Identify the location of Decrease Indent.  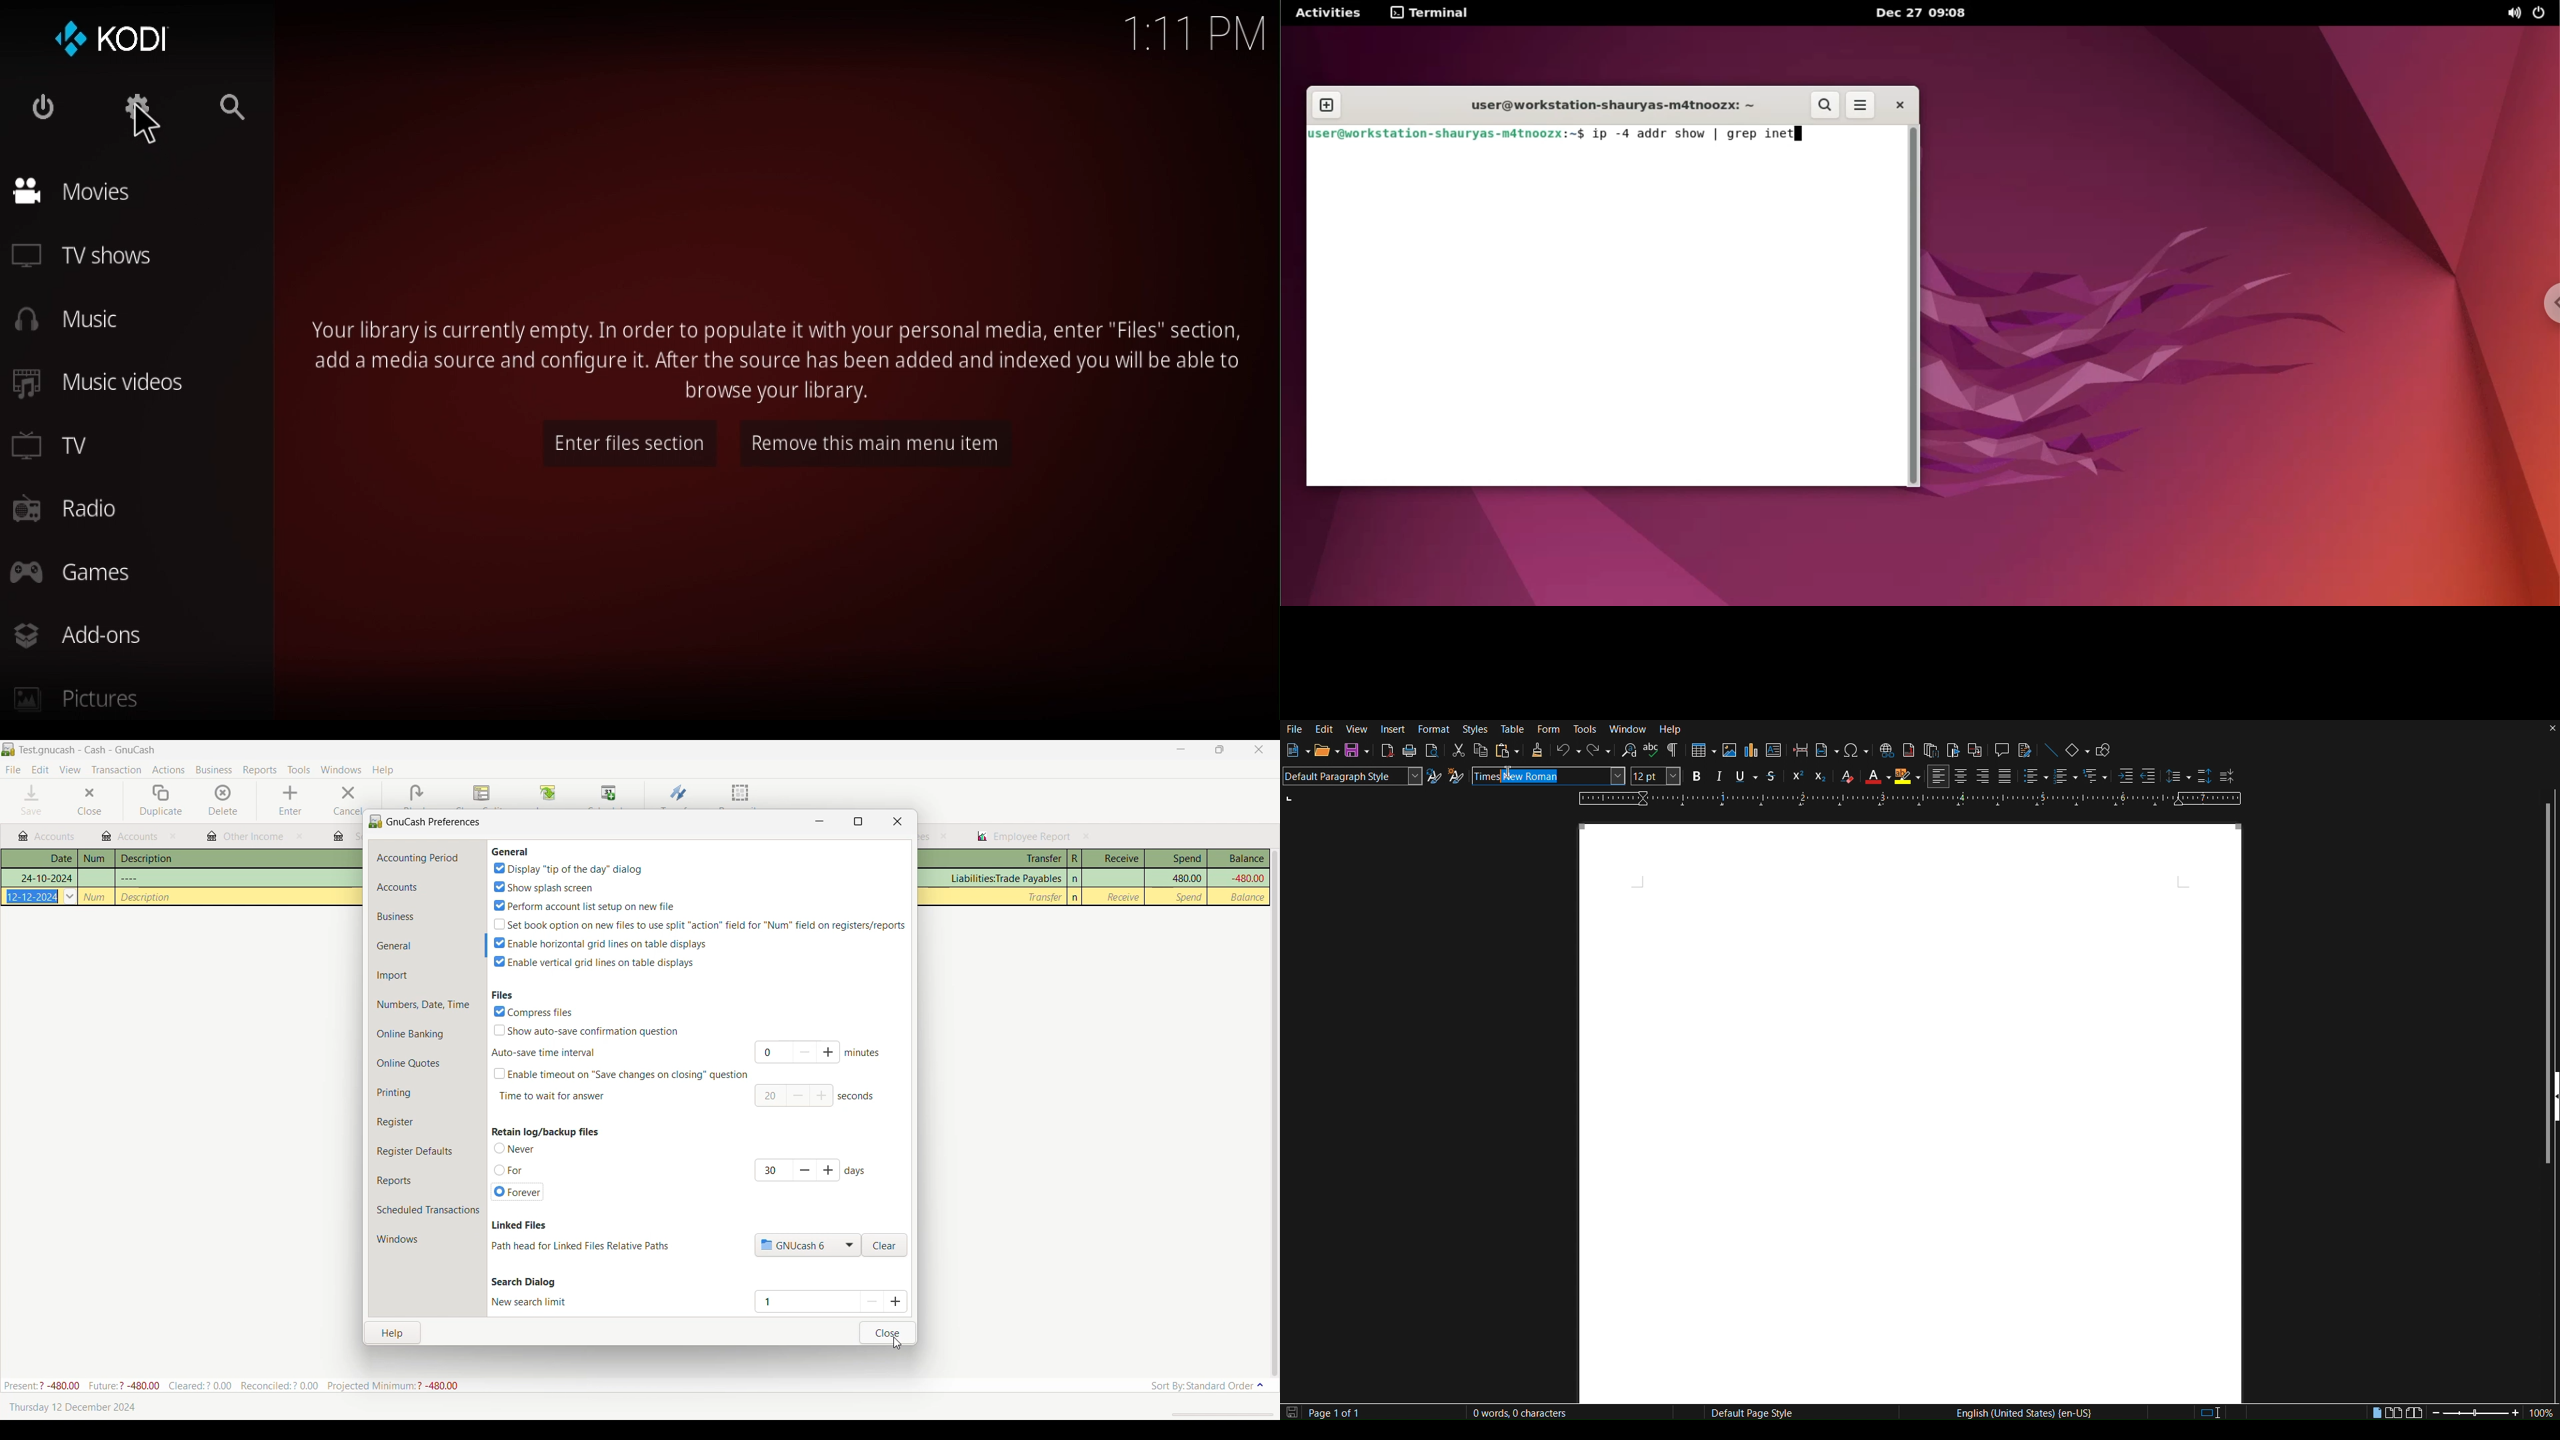
(2149, 777).